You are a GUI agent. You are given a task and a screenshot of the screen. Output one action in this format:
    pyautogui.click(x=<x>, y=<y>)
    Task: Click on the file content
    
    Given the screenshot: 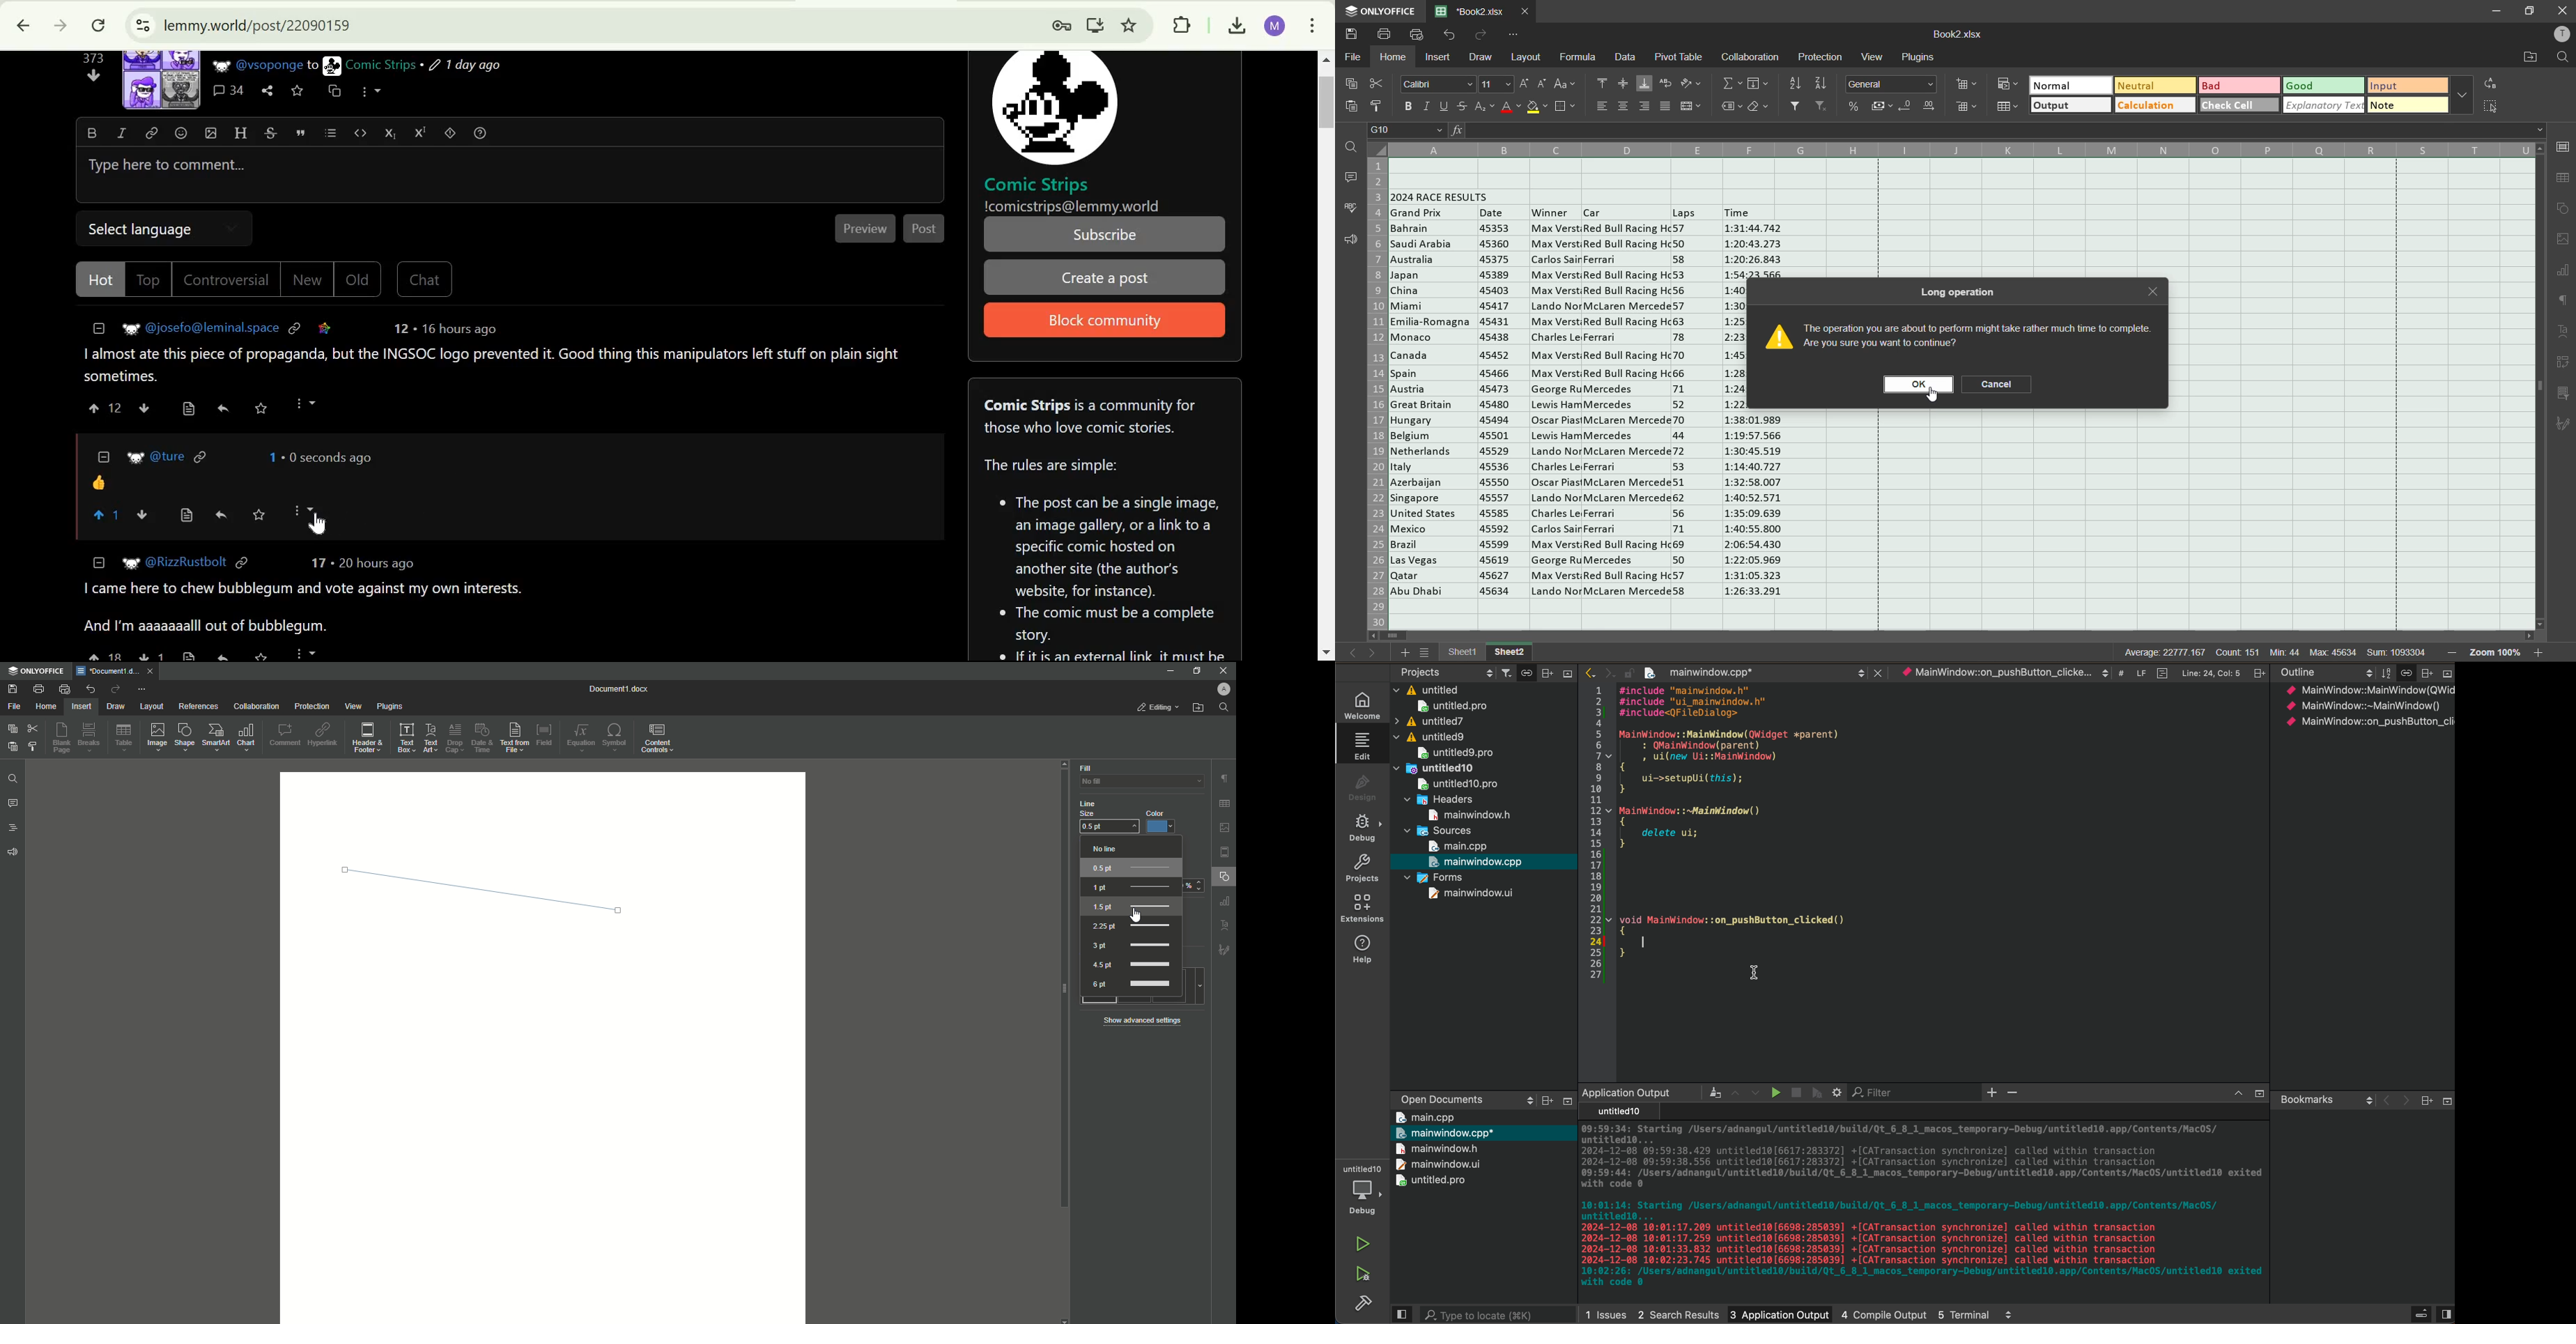 What is the action you would take?
    pyautogui.click(x=1944, y=823)
    